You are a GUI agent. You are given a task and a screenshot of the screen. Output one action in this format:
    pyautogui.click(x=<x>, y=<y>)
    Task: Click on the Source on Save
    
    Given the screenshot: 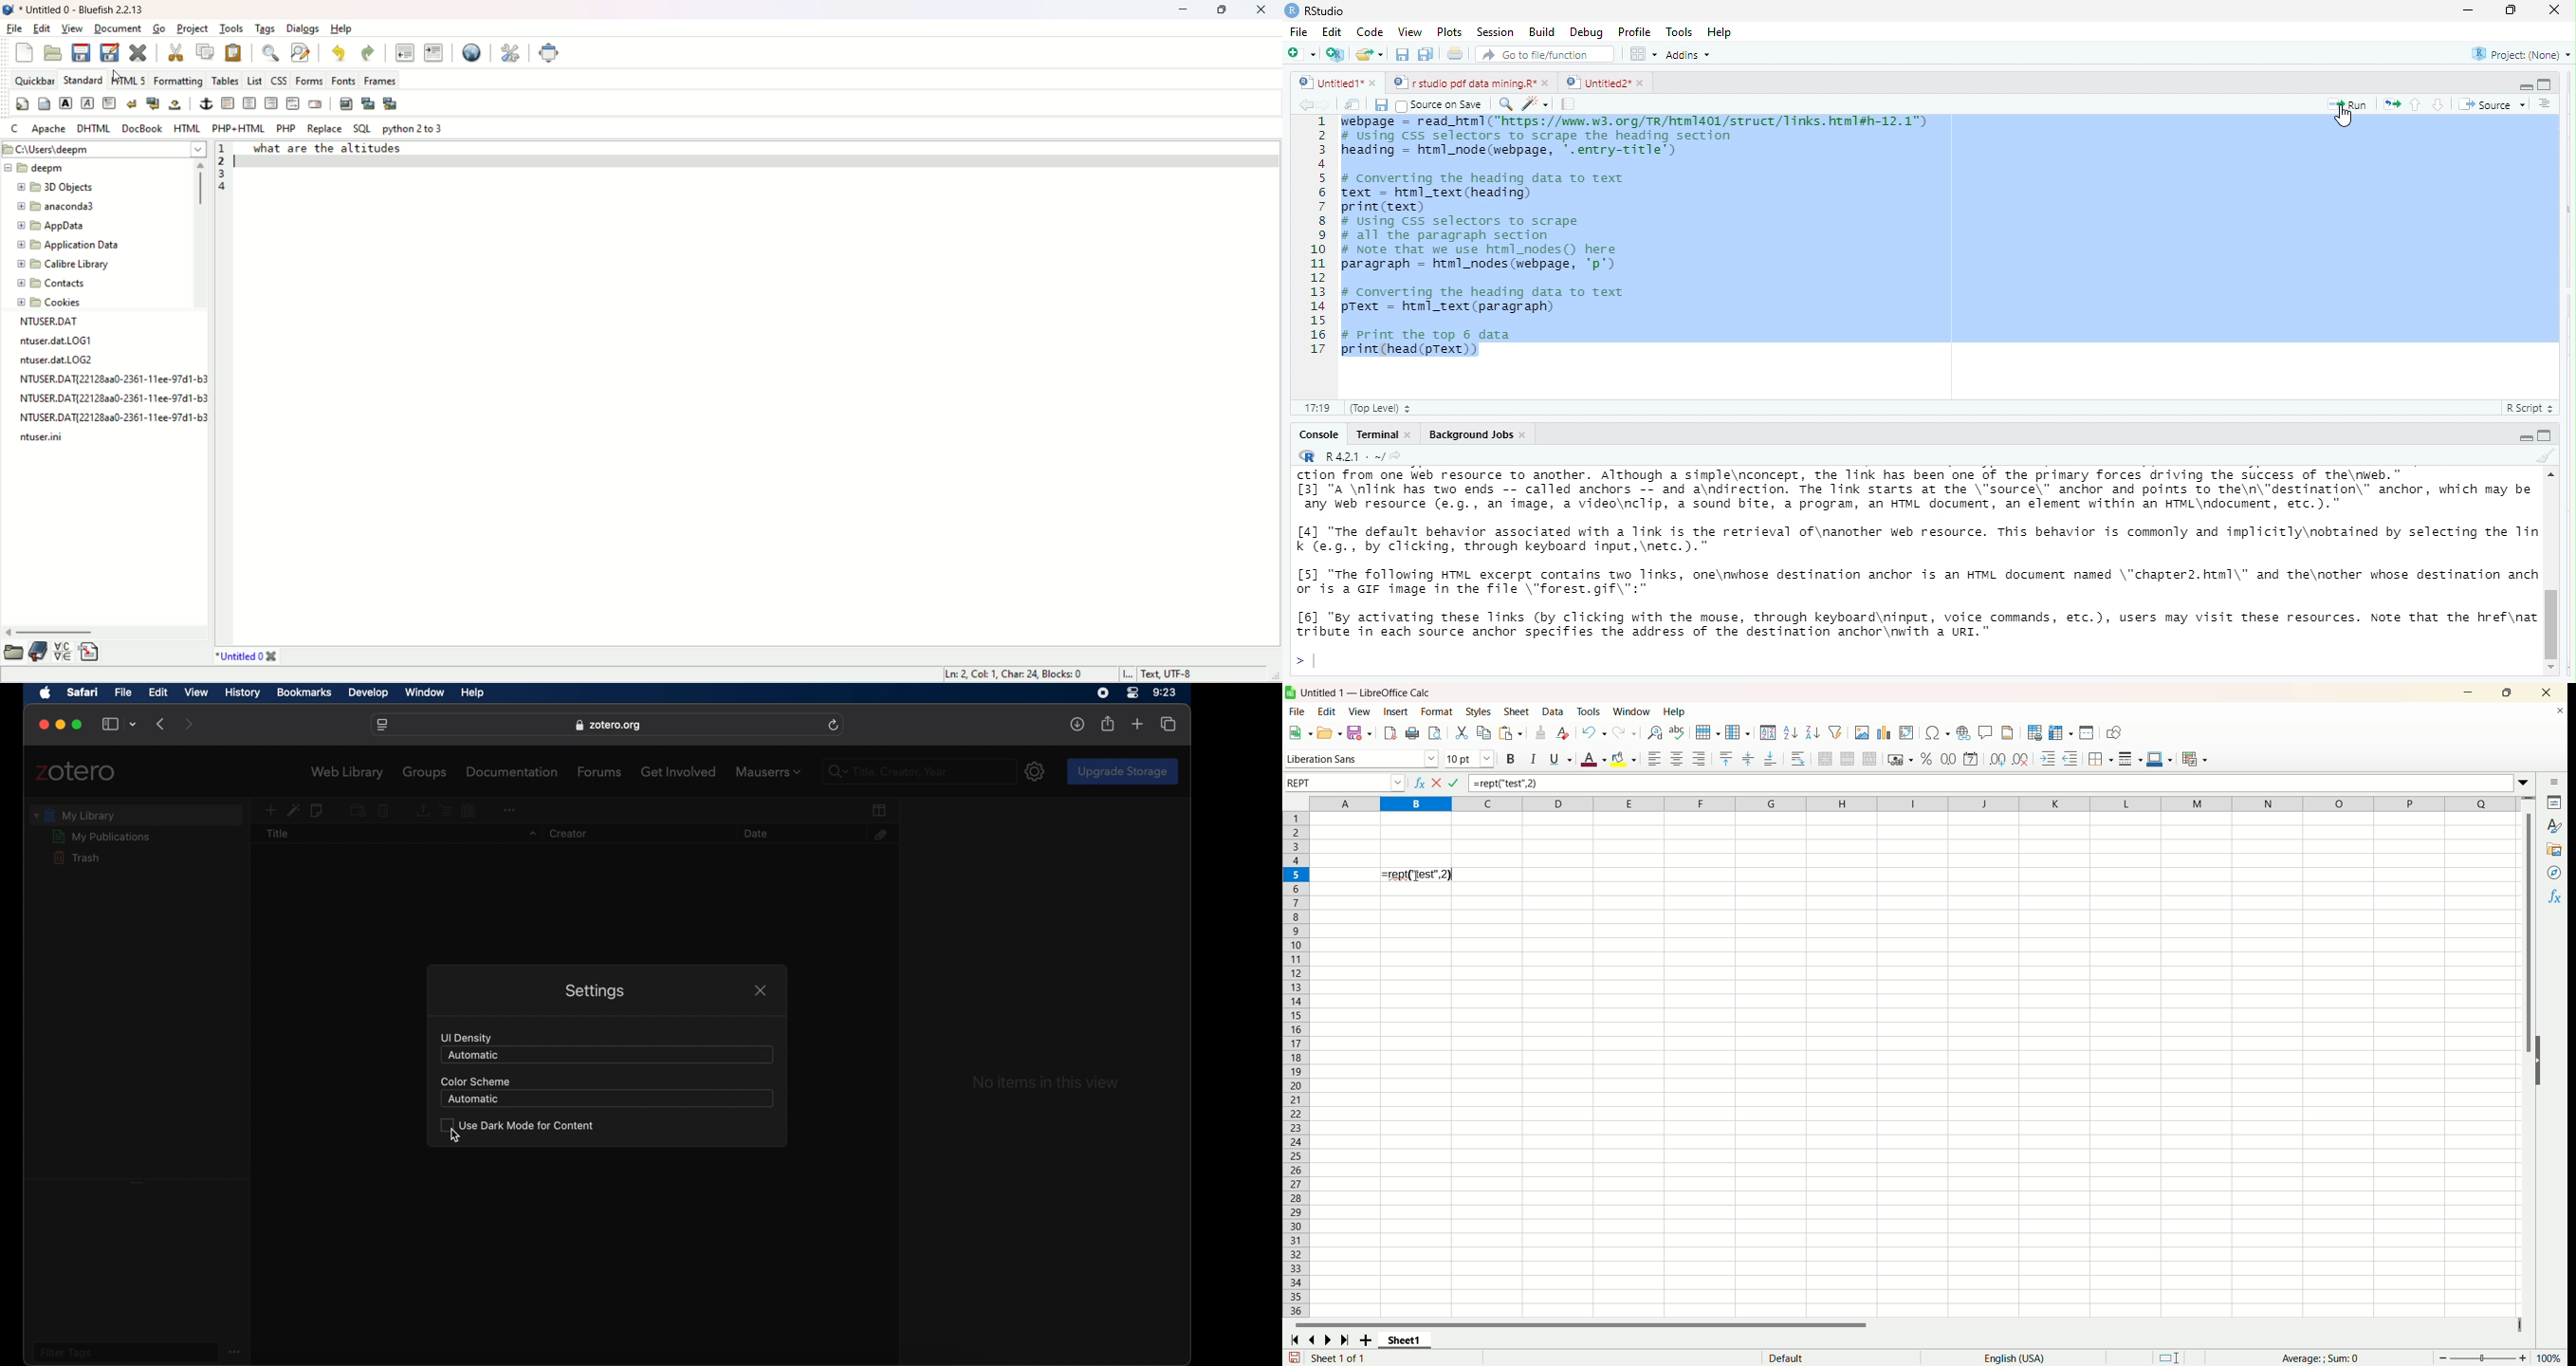 What is the action you would take?
    pyautogui.click(x=1442, y=105)
    